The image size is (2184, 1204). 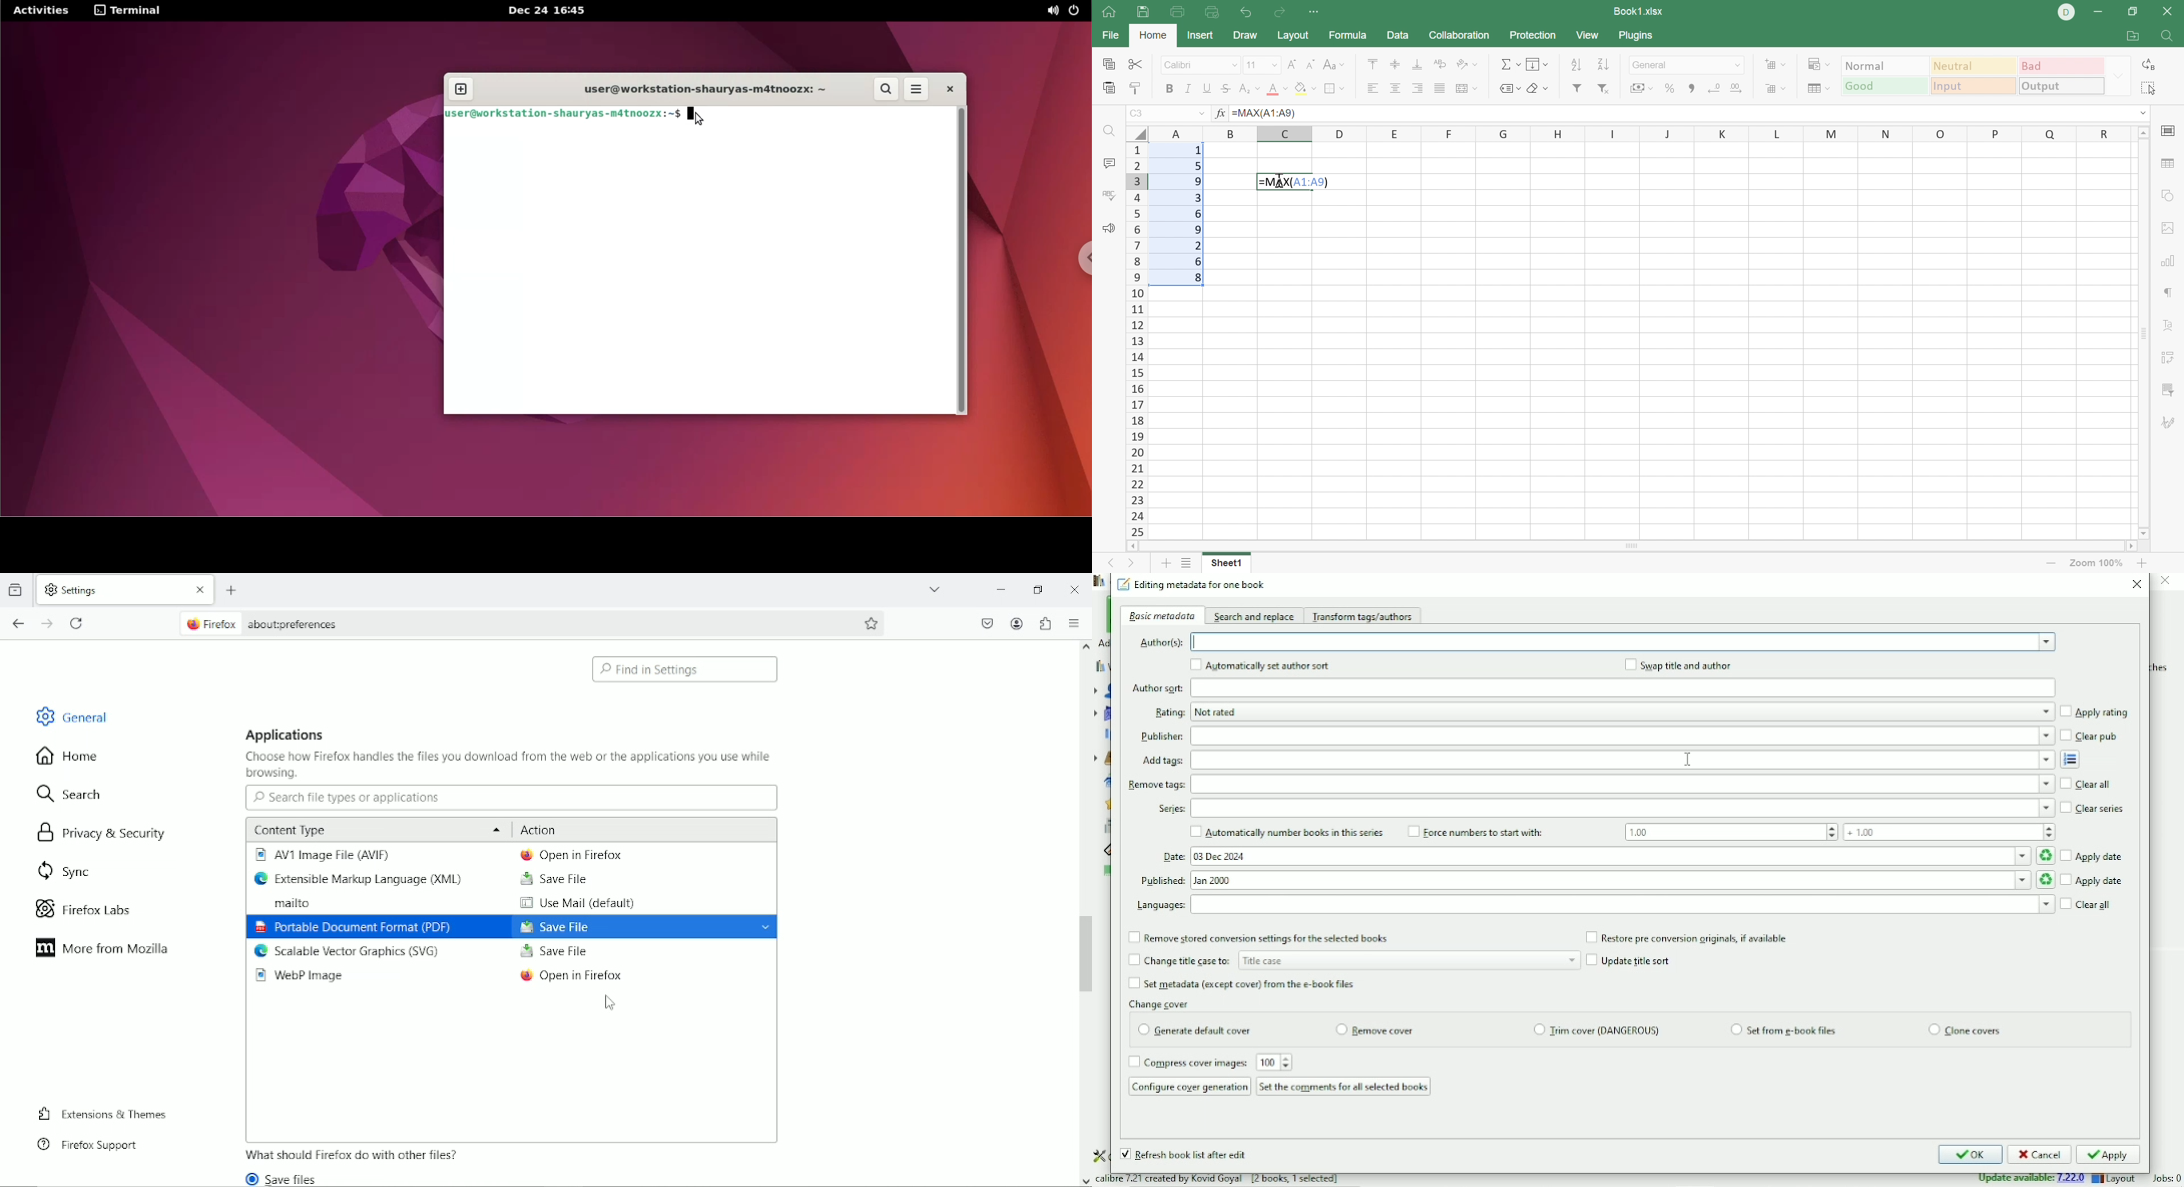 What do you see at coordinates (576, 904) in the screenshot?
I see `Use mail (default)` at bounding box center [576, 904].